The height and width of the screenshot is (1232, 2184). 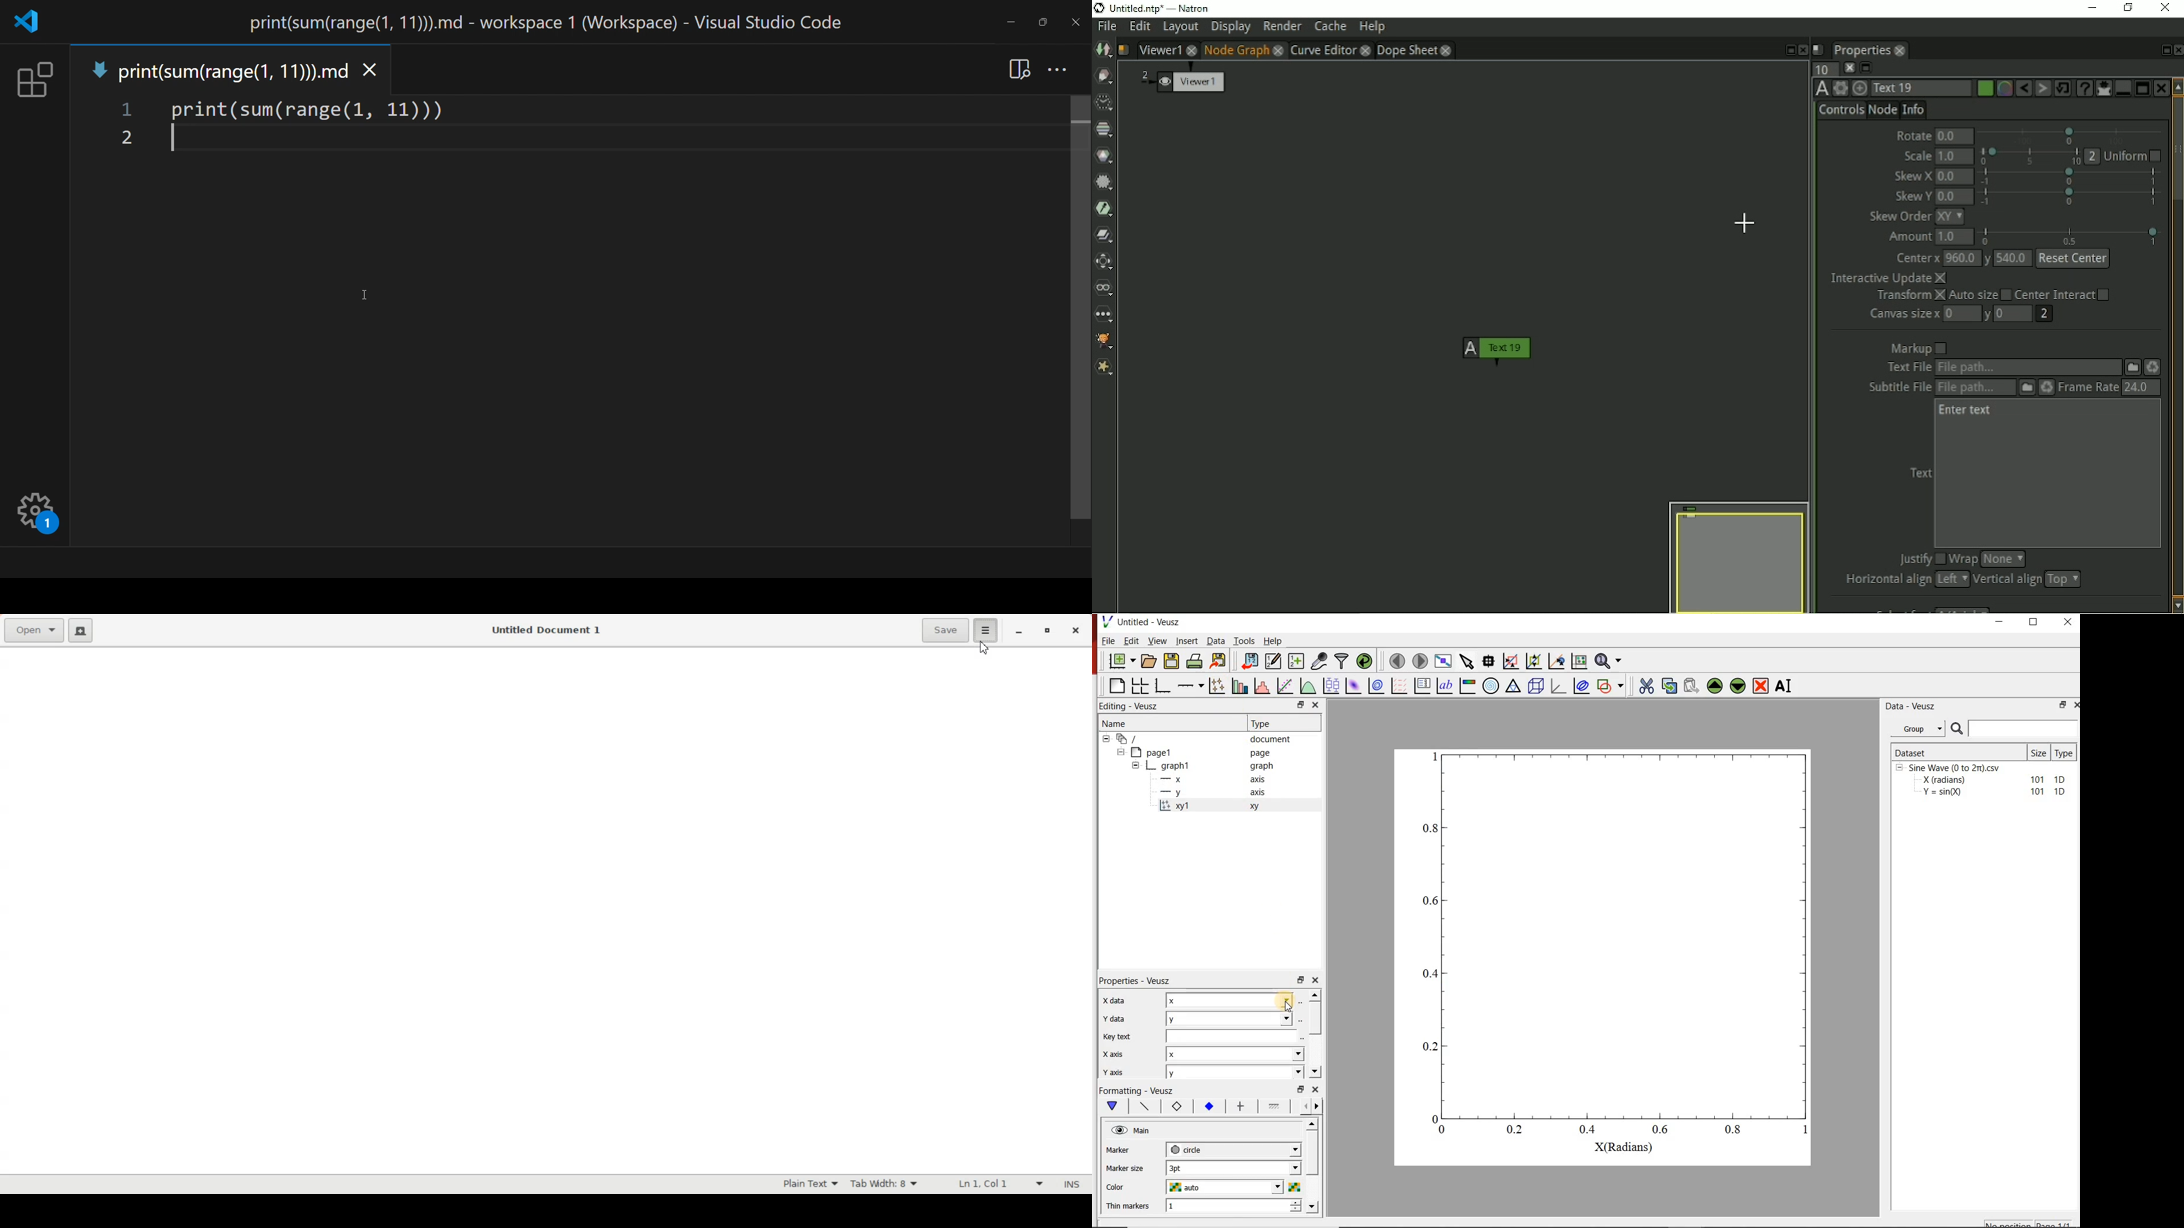 What do you see at coordinates (546, 630) in the screenshot?
I see `Untitled Document 1` at bounding box center [546, 630].